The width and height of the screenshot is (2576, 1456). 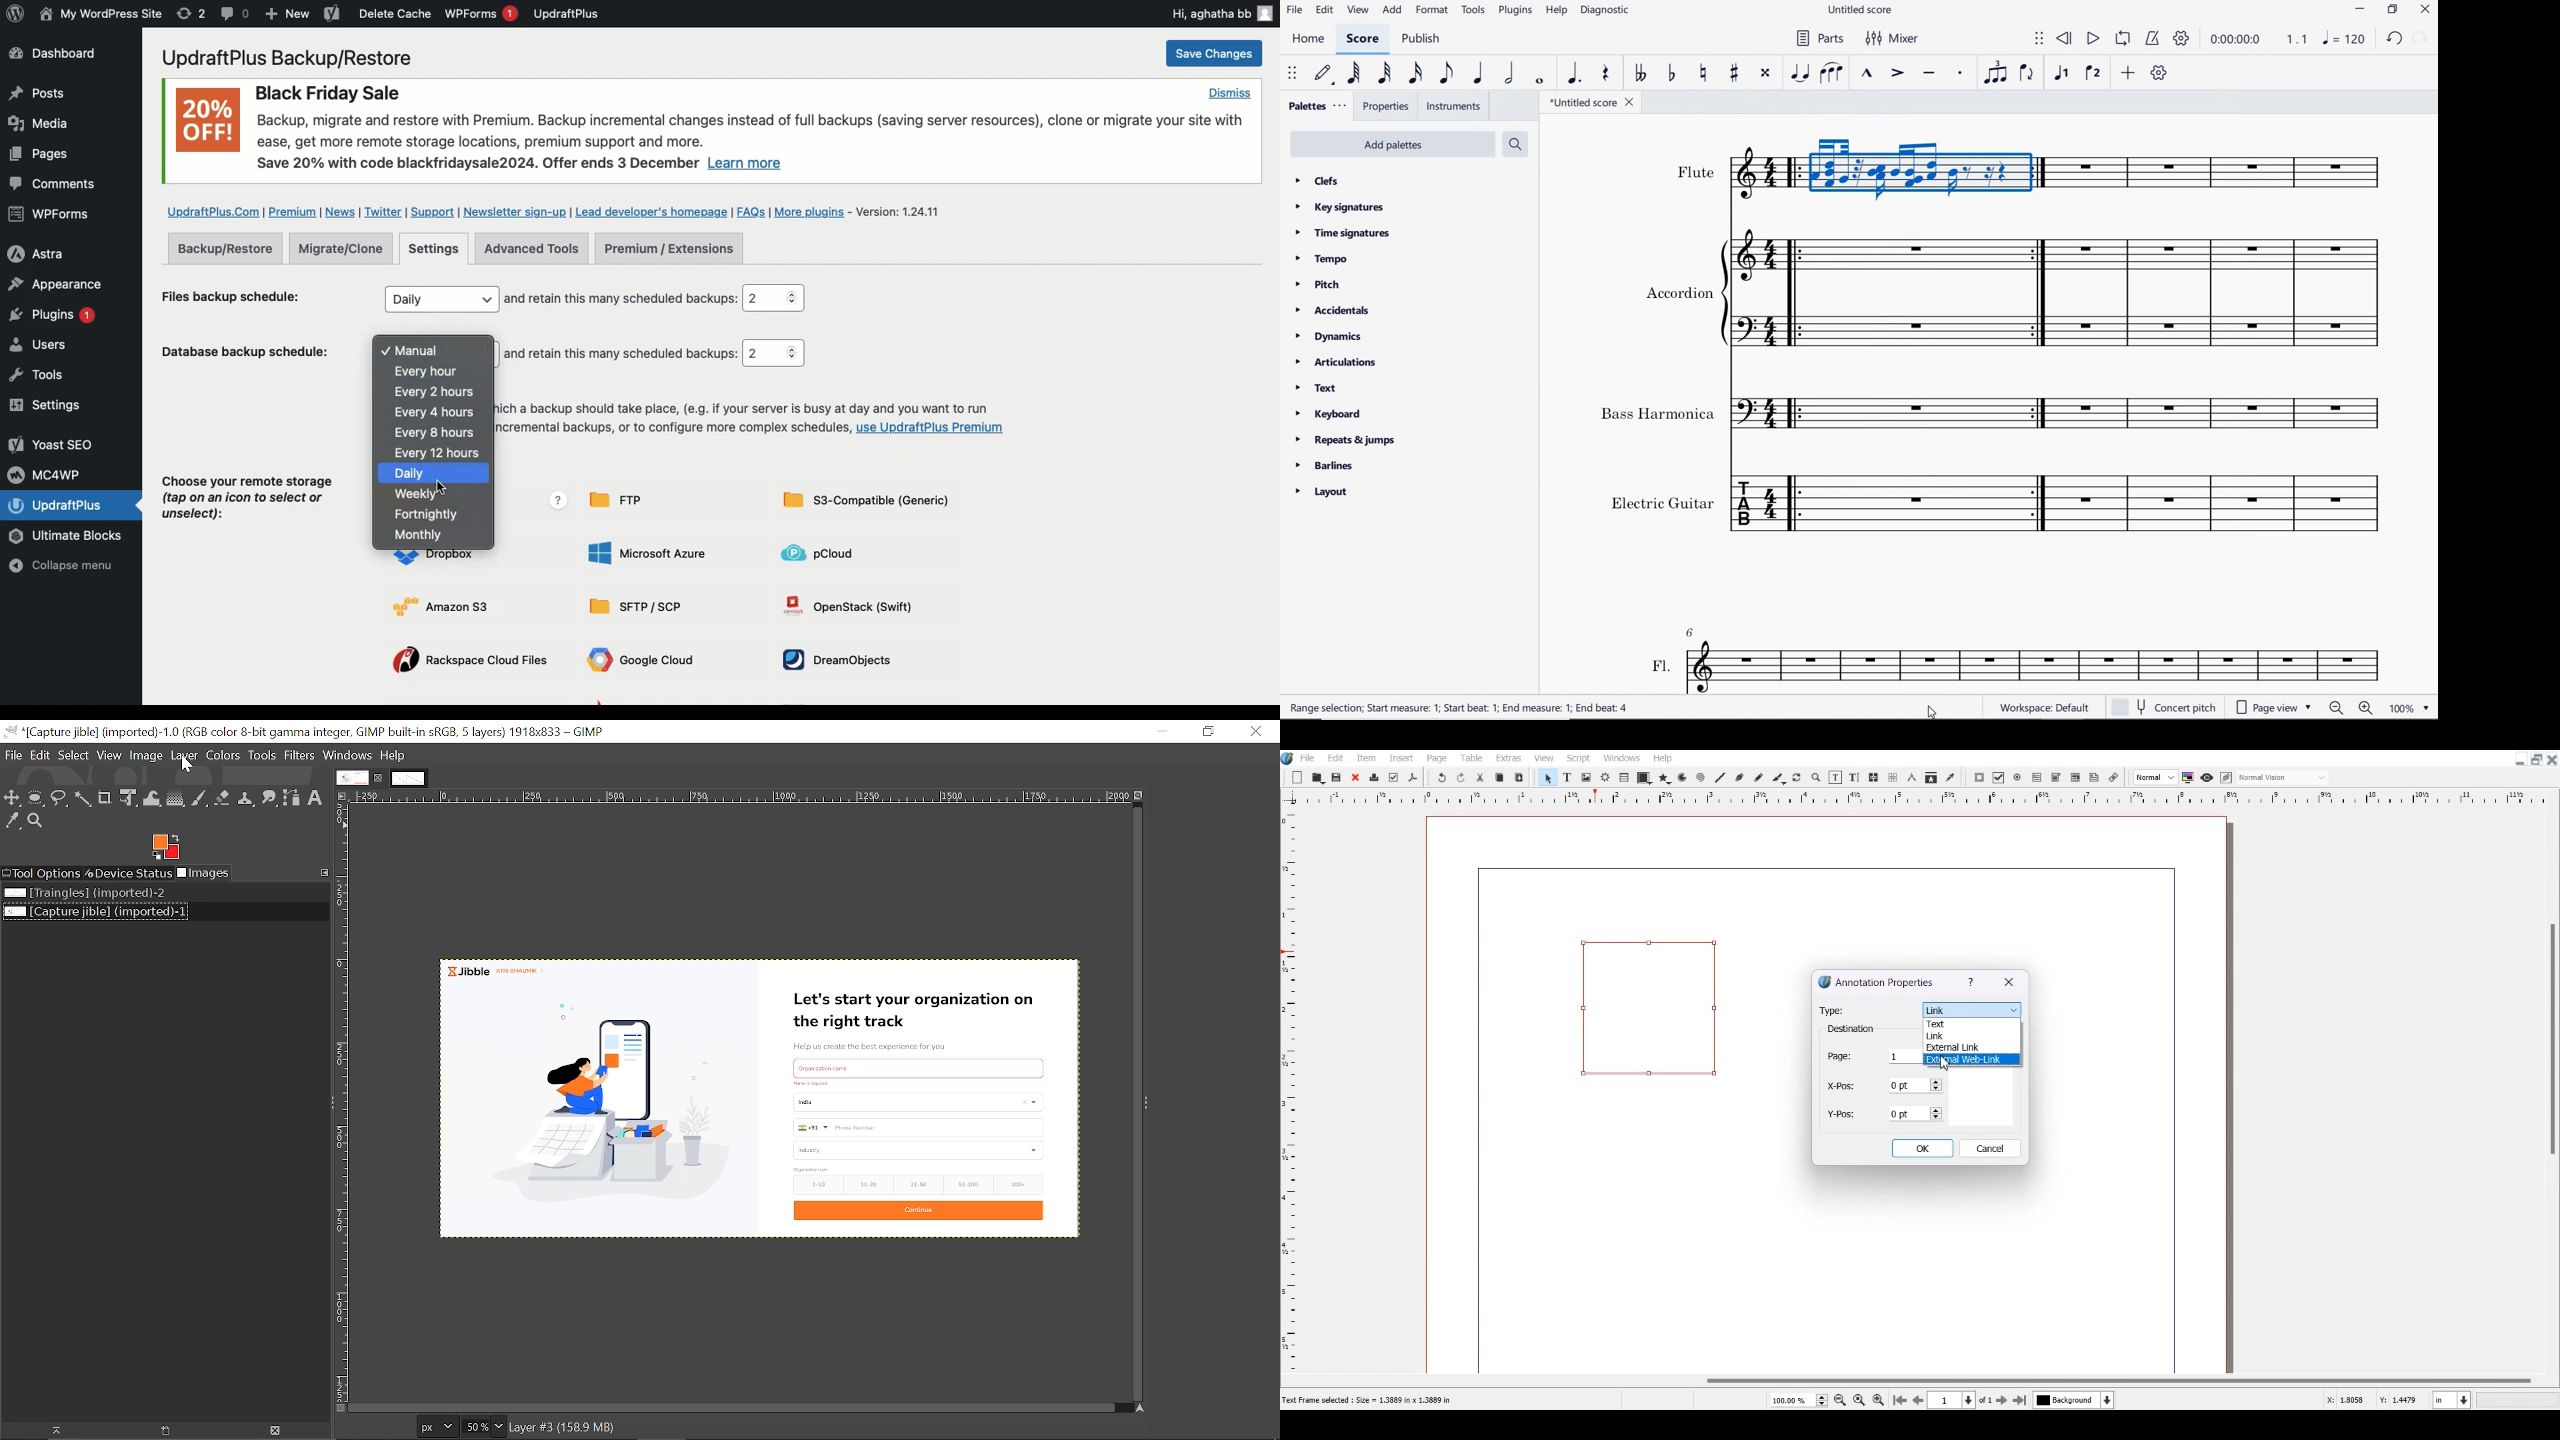 What do you see at coordinates (1228, 92) in the screenshot?
I see `Dismiss` at bounding box center [1228, 92].